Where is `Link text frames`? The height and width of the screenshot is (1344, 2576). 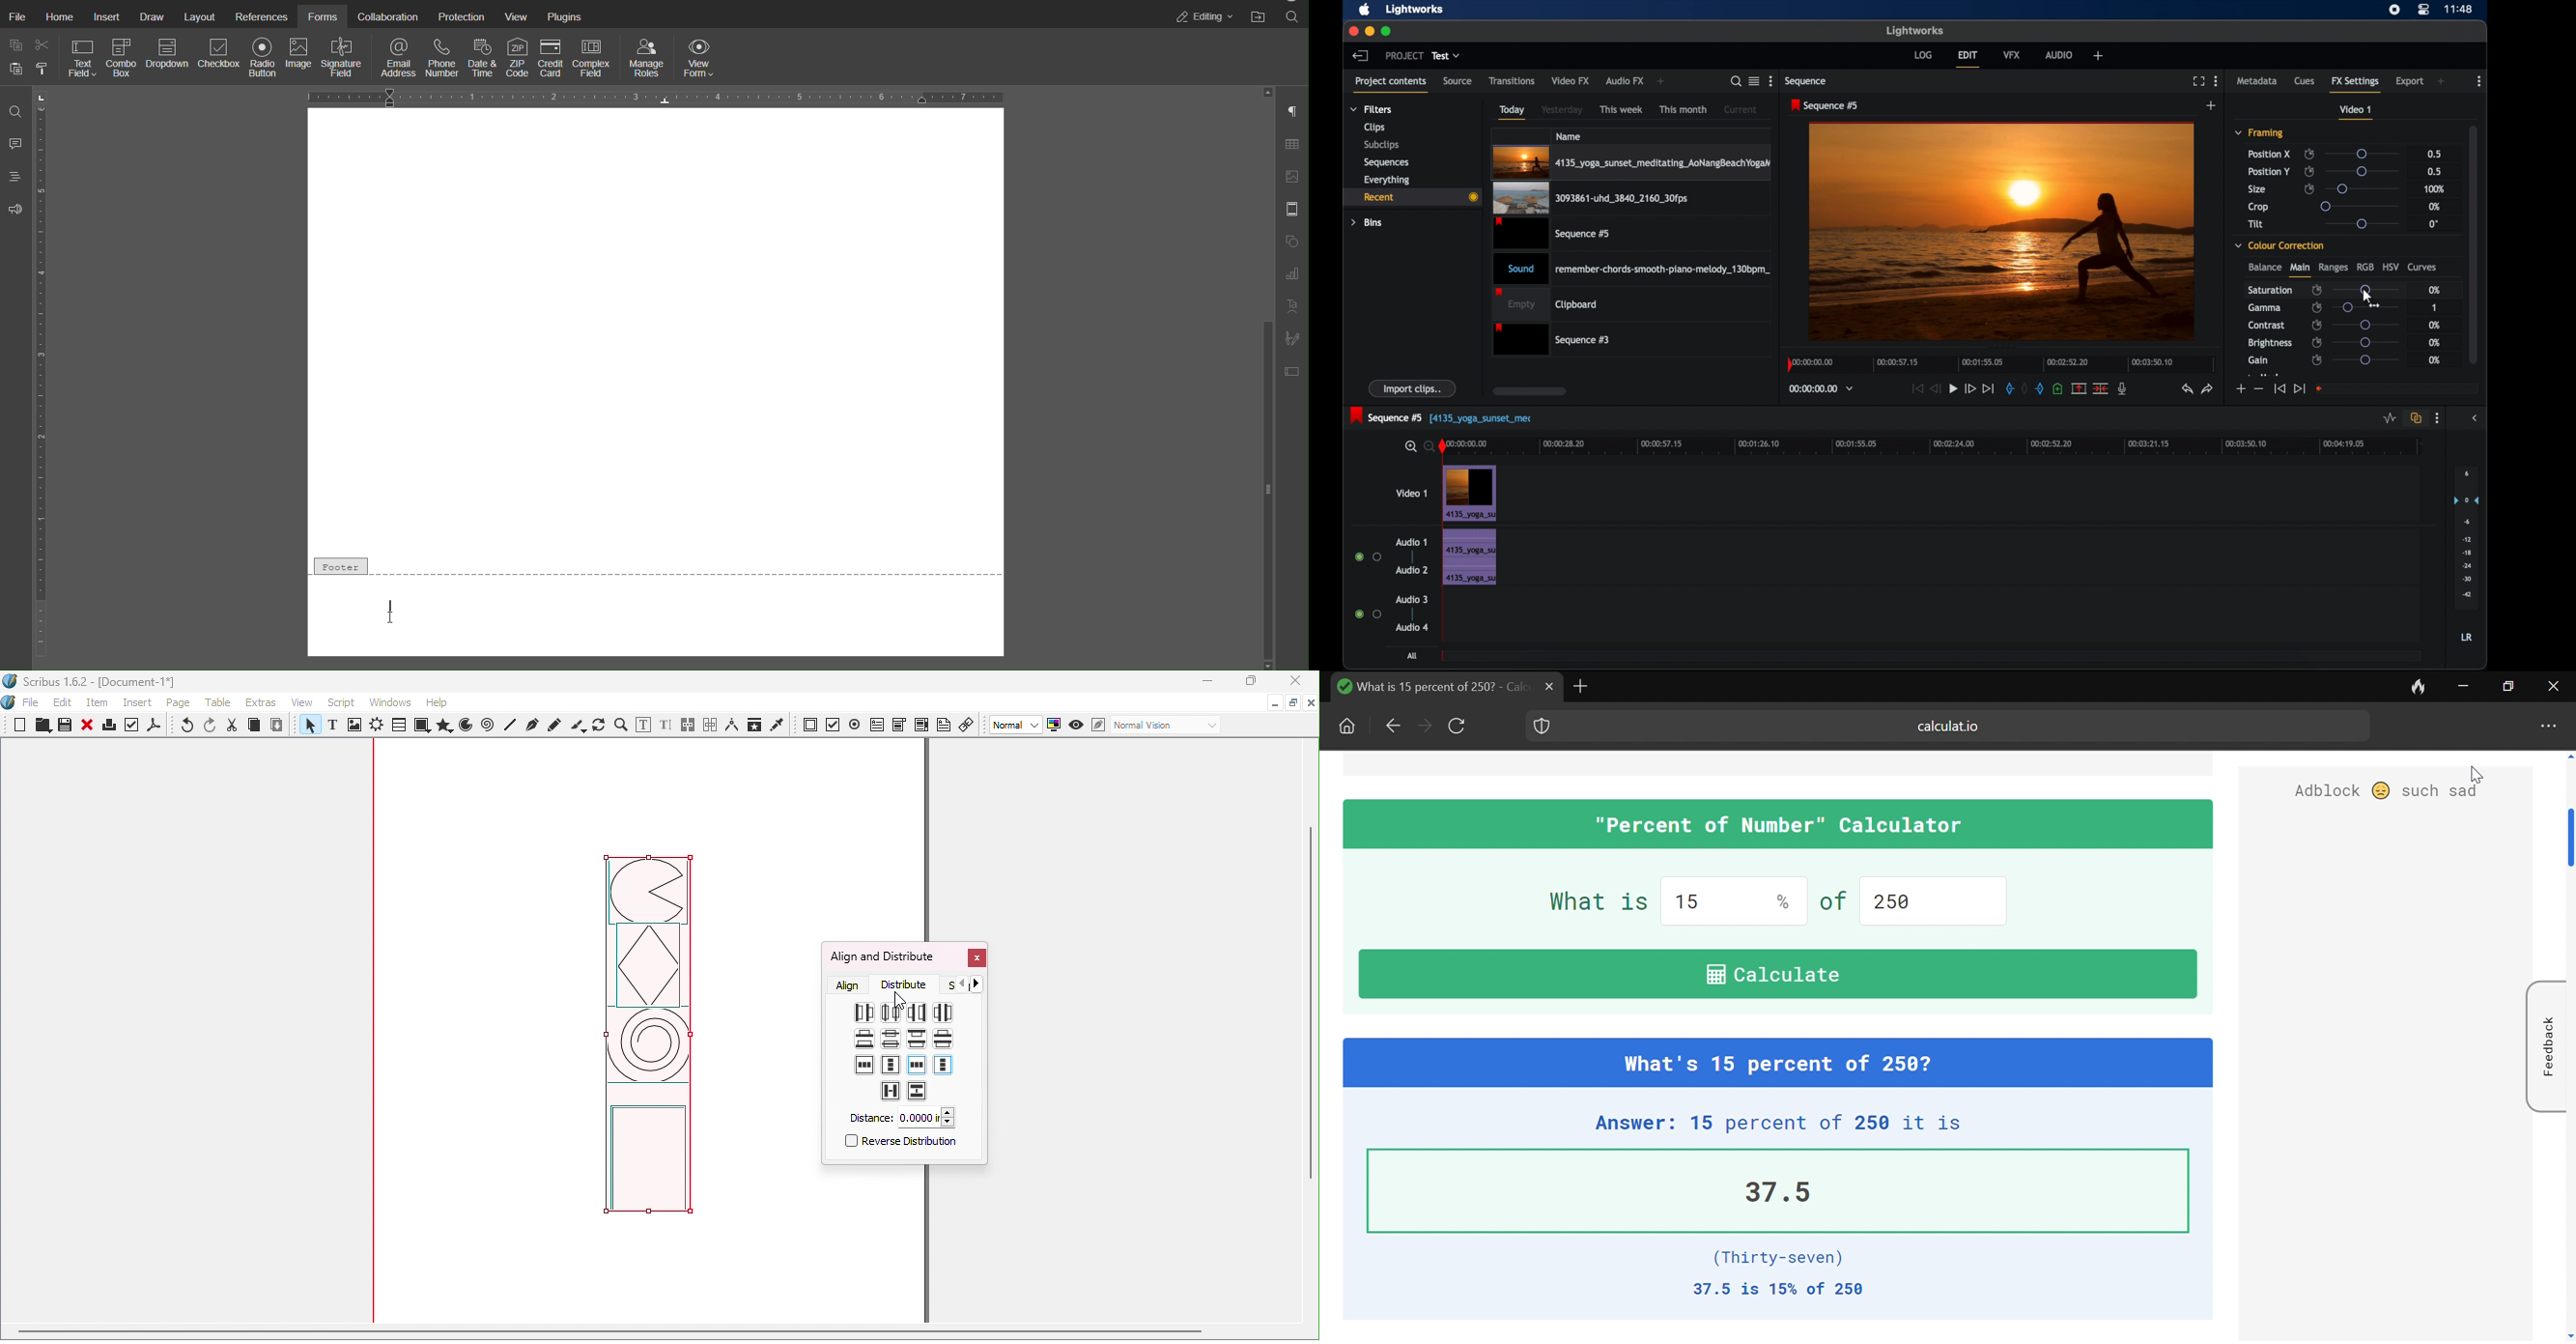
Link text frames is located at coordinates (689, 726).